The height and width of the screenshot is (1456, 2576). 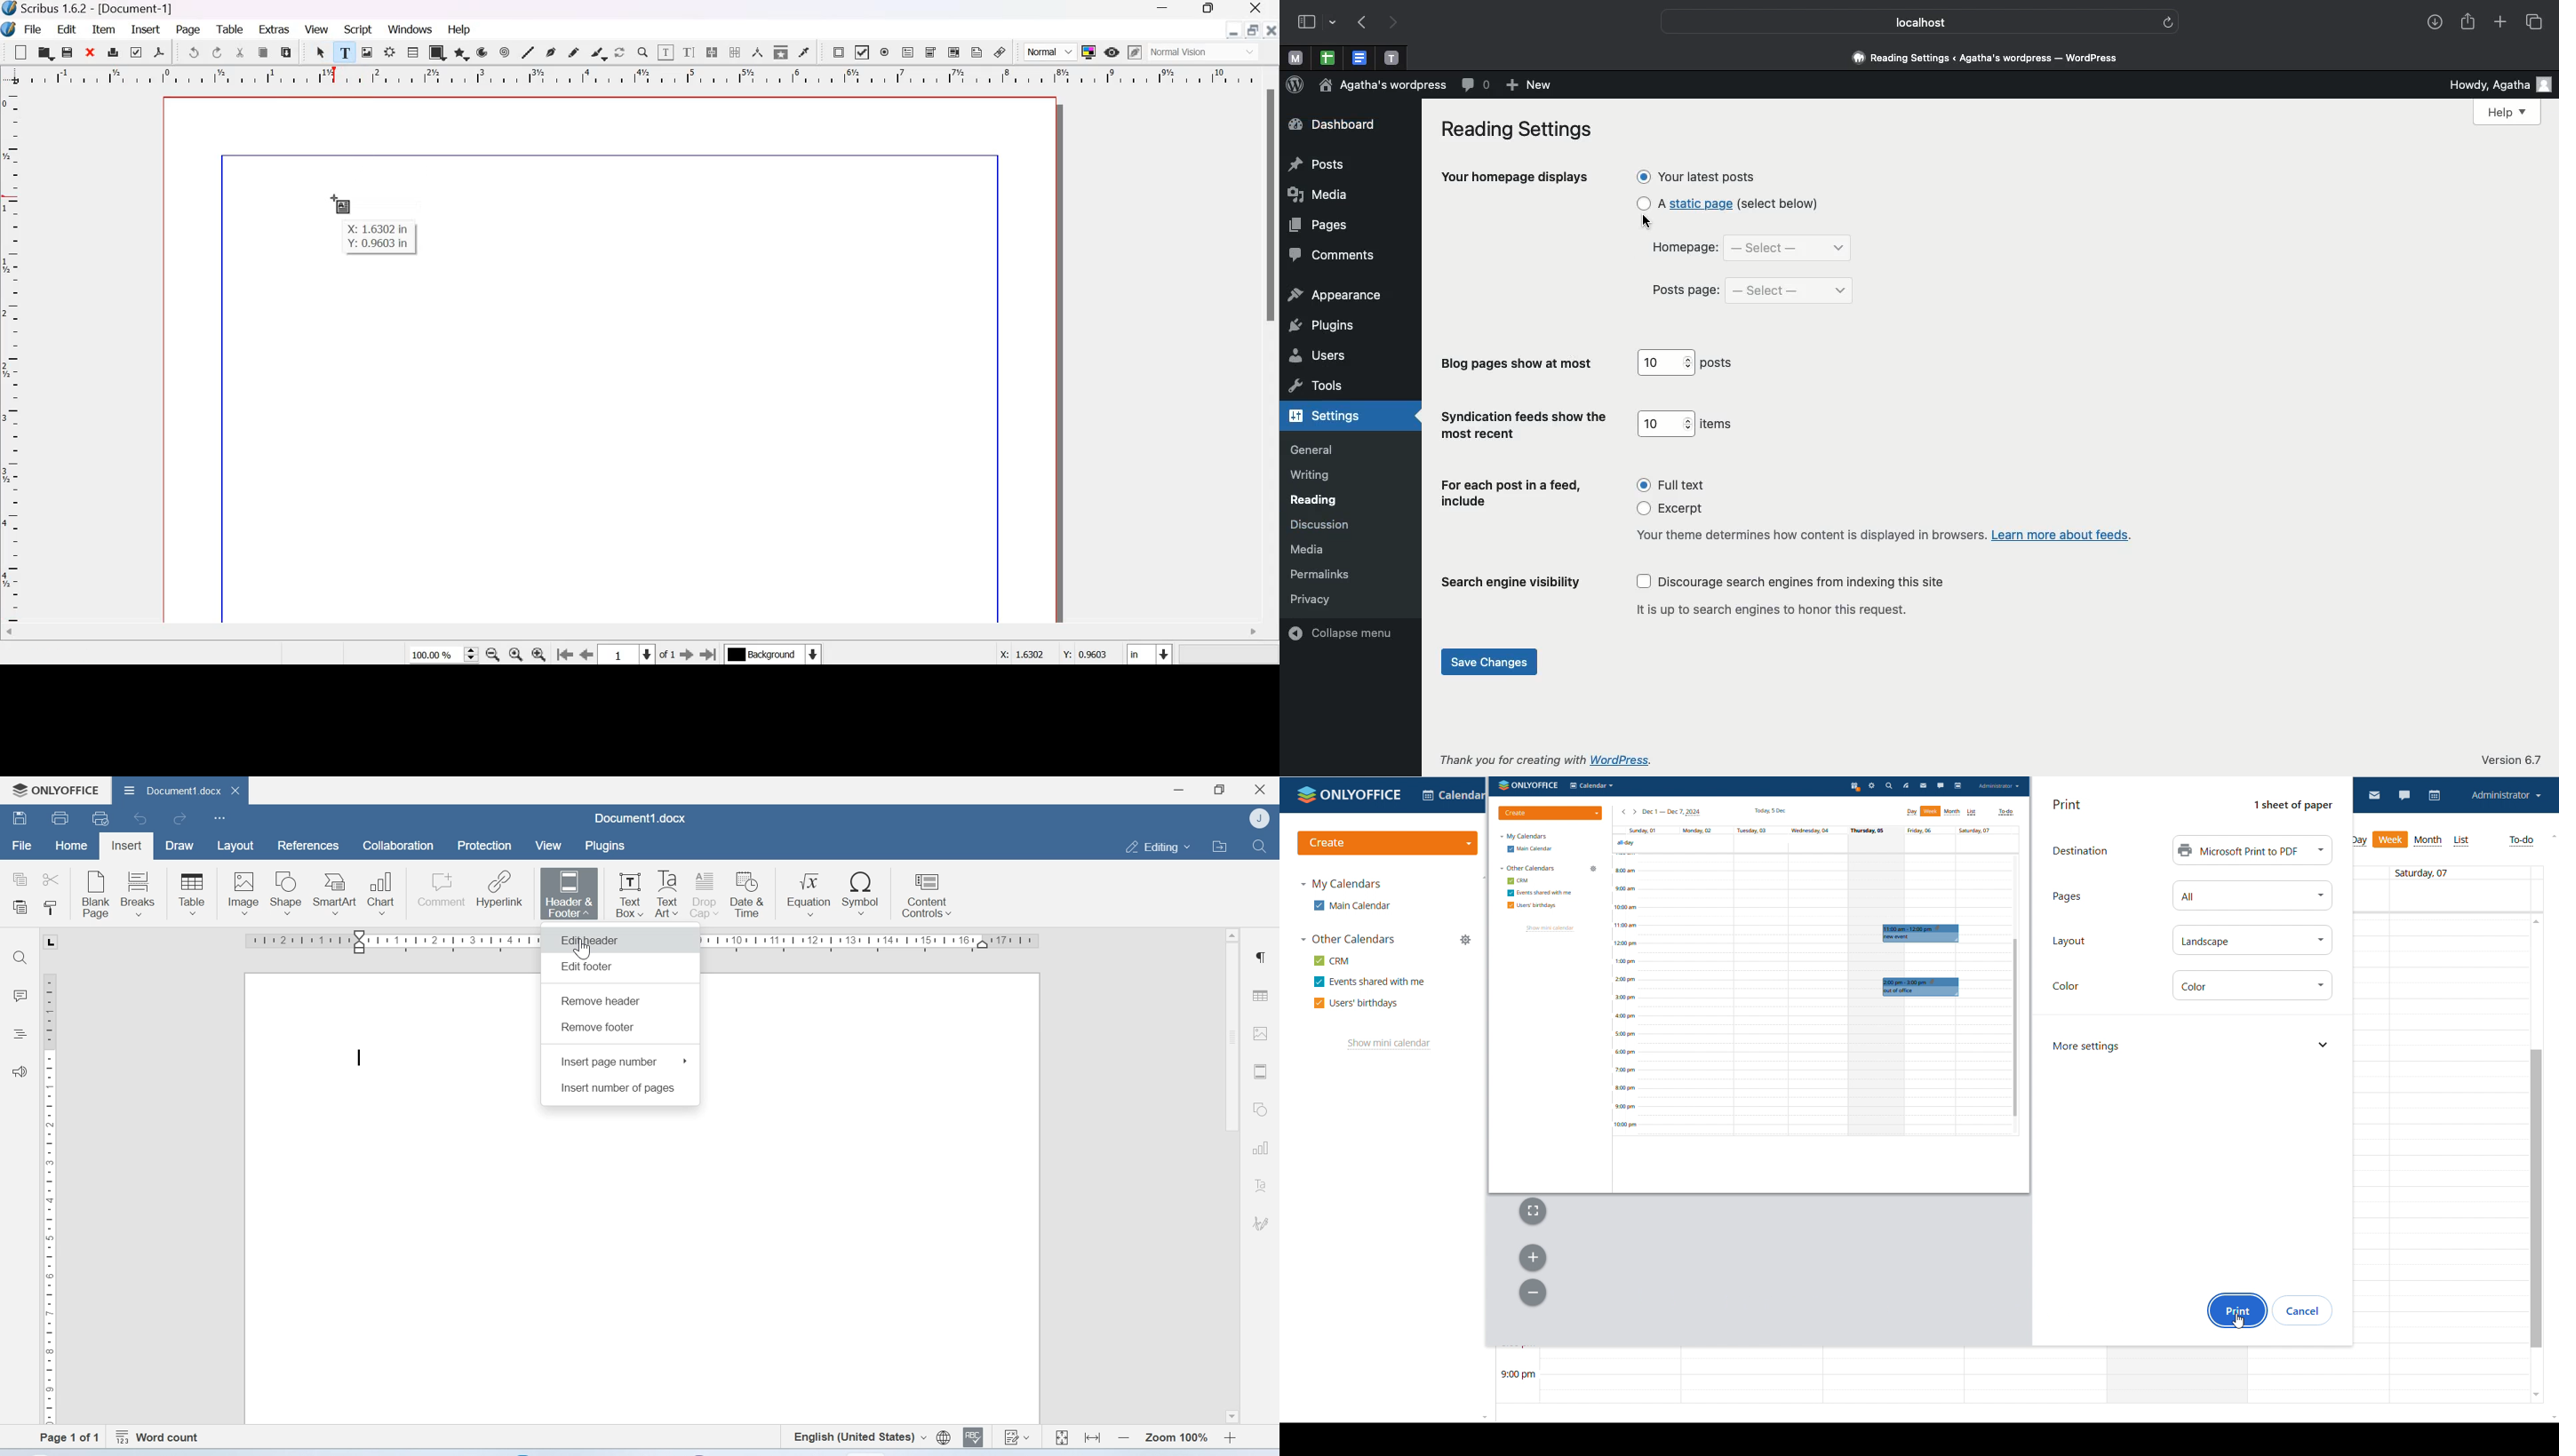 I want to click on Set text language, so click(x=860, y=1437).